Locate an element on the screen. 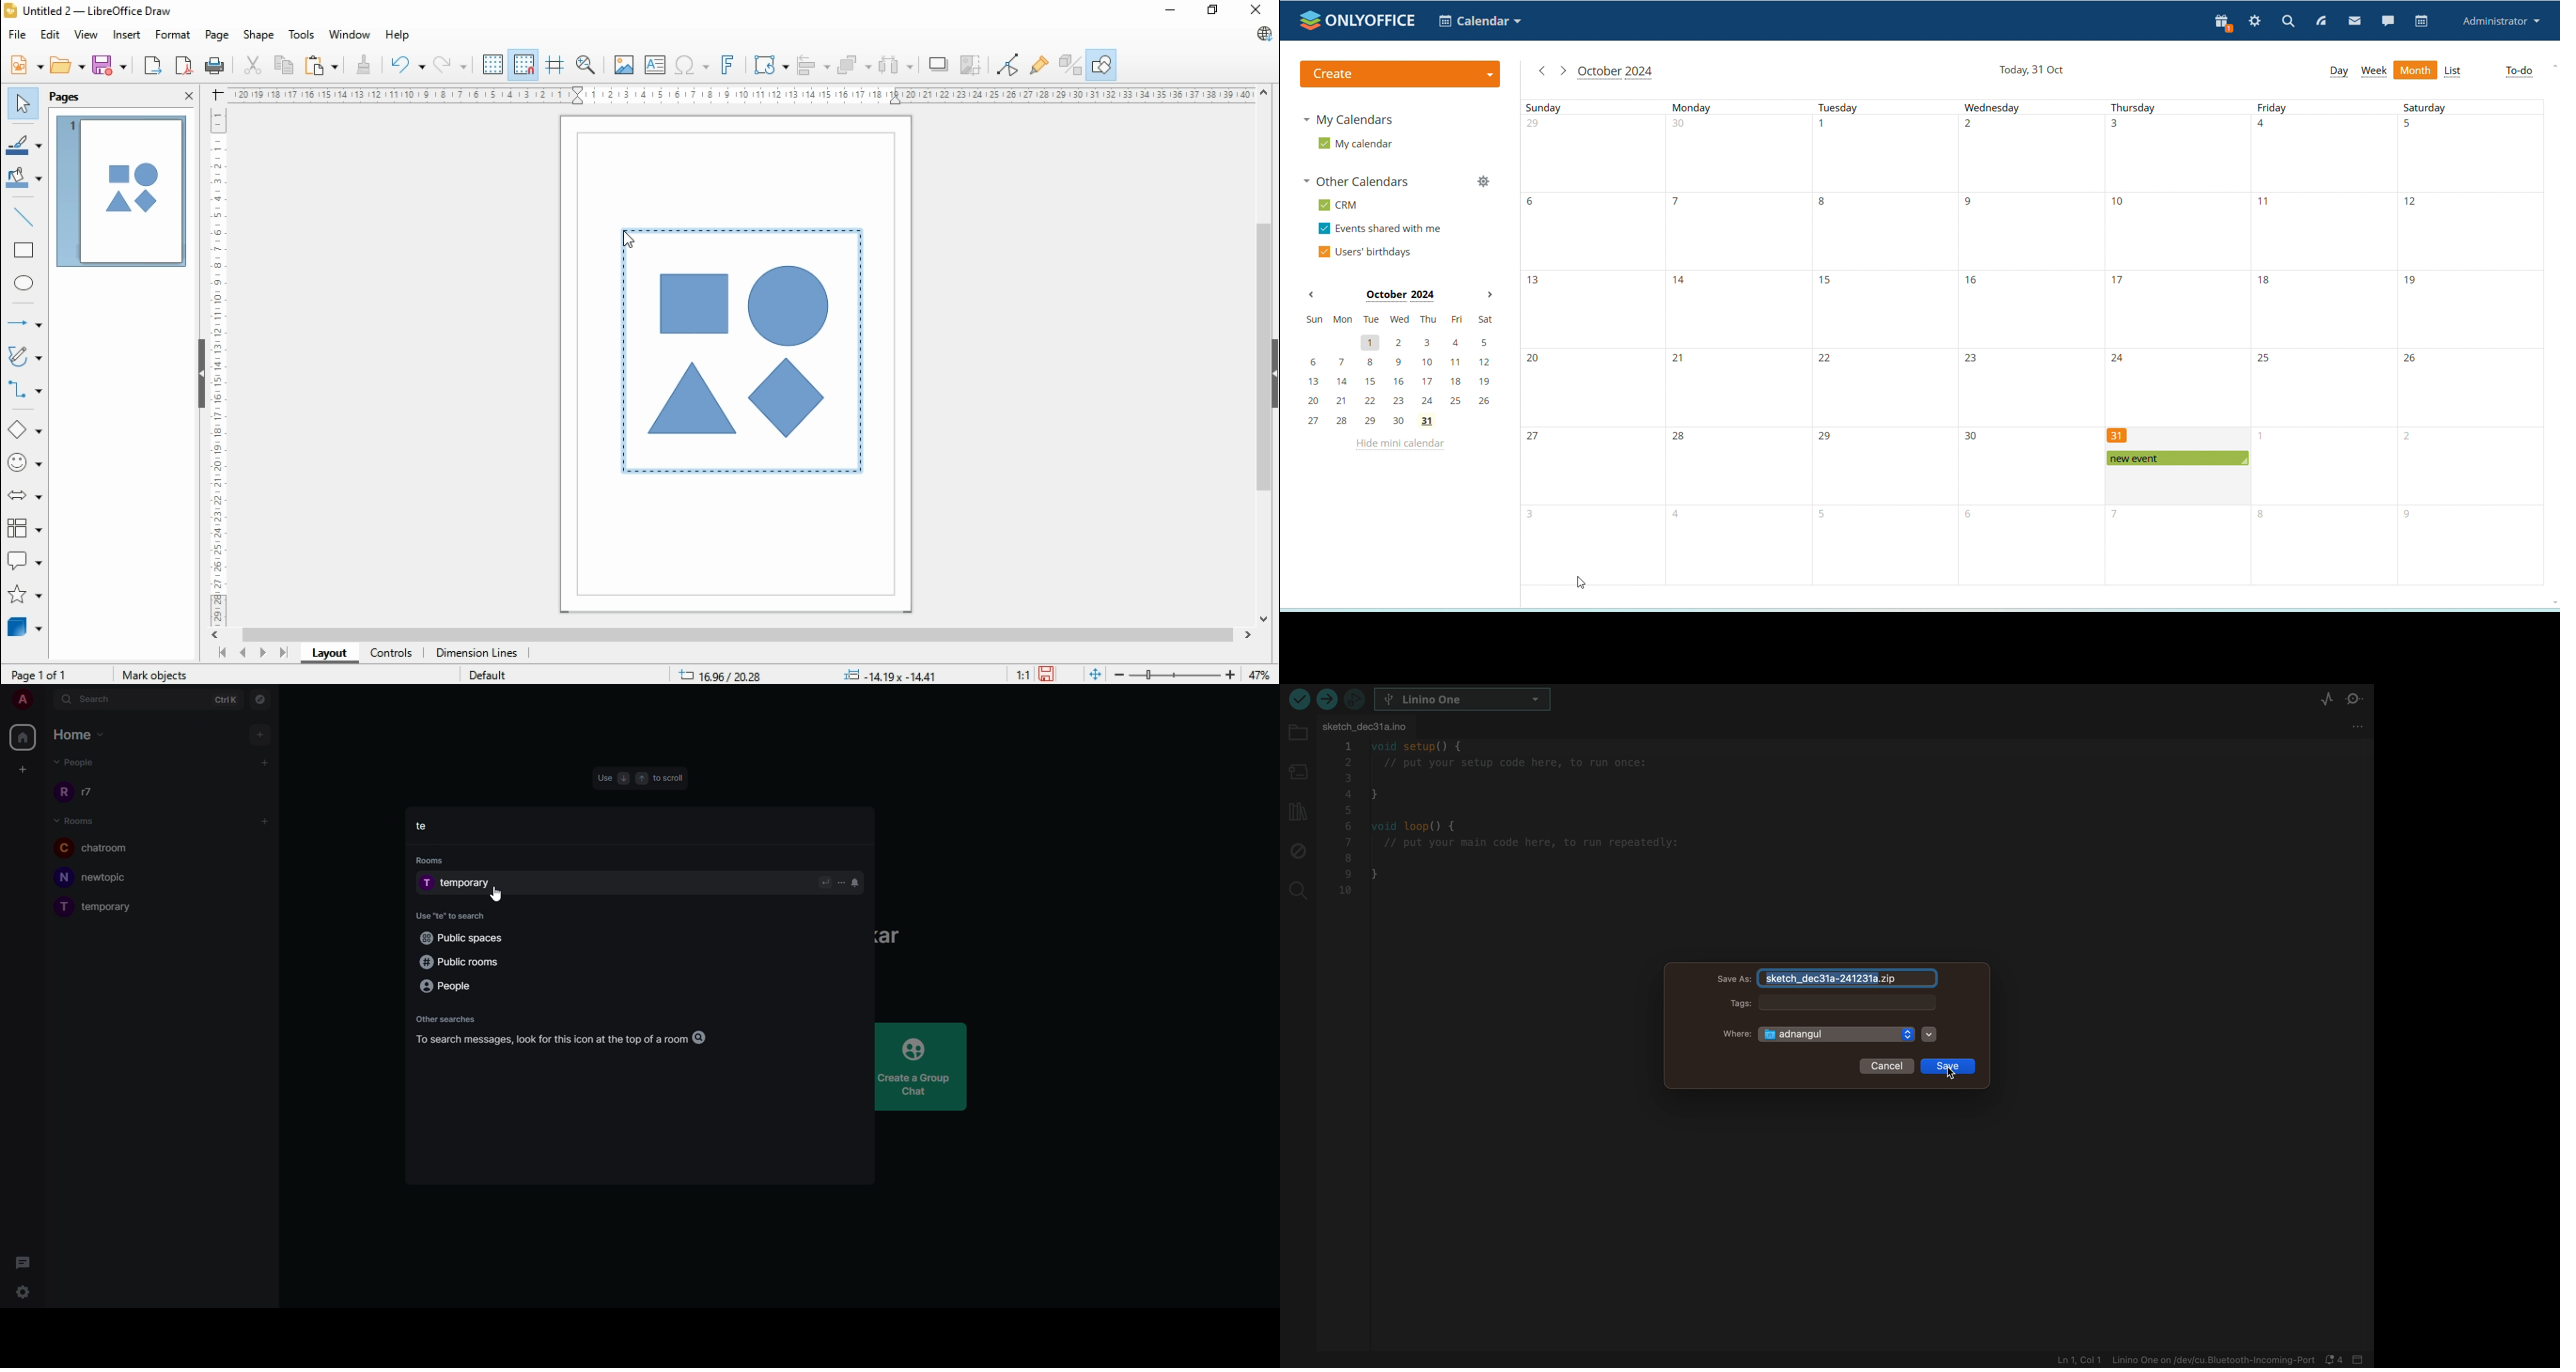 This screenshot has width=2576, height=1372. more is located at coordinates (841, 882).